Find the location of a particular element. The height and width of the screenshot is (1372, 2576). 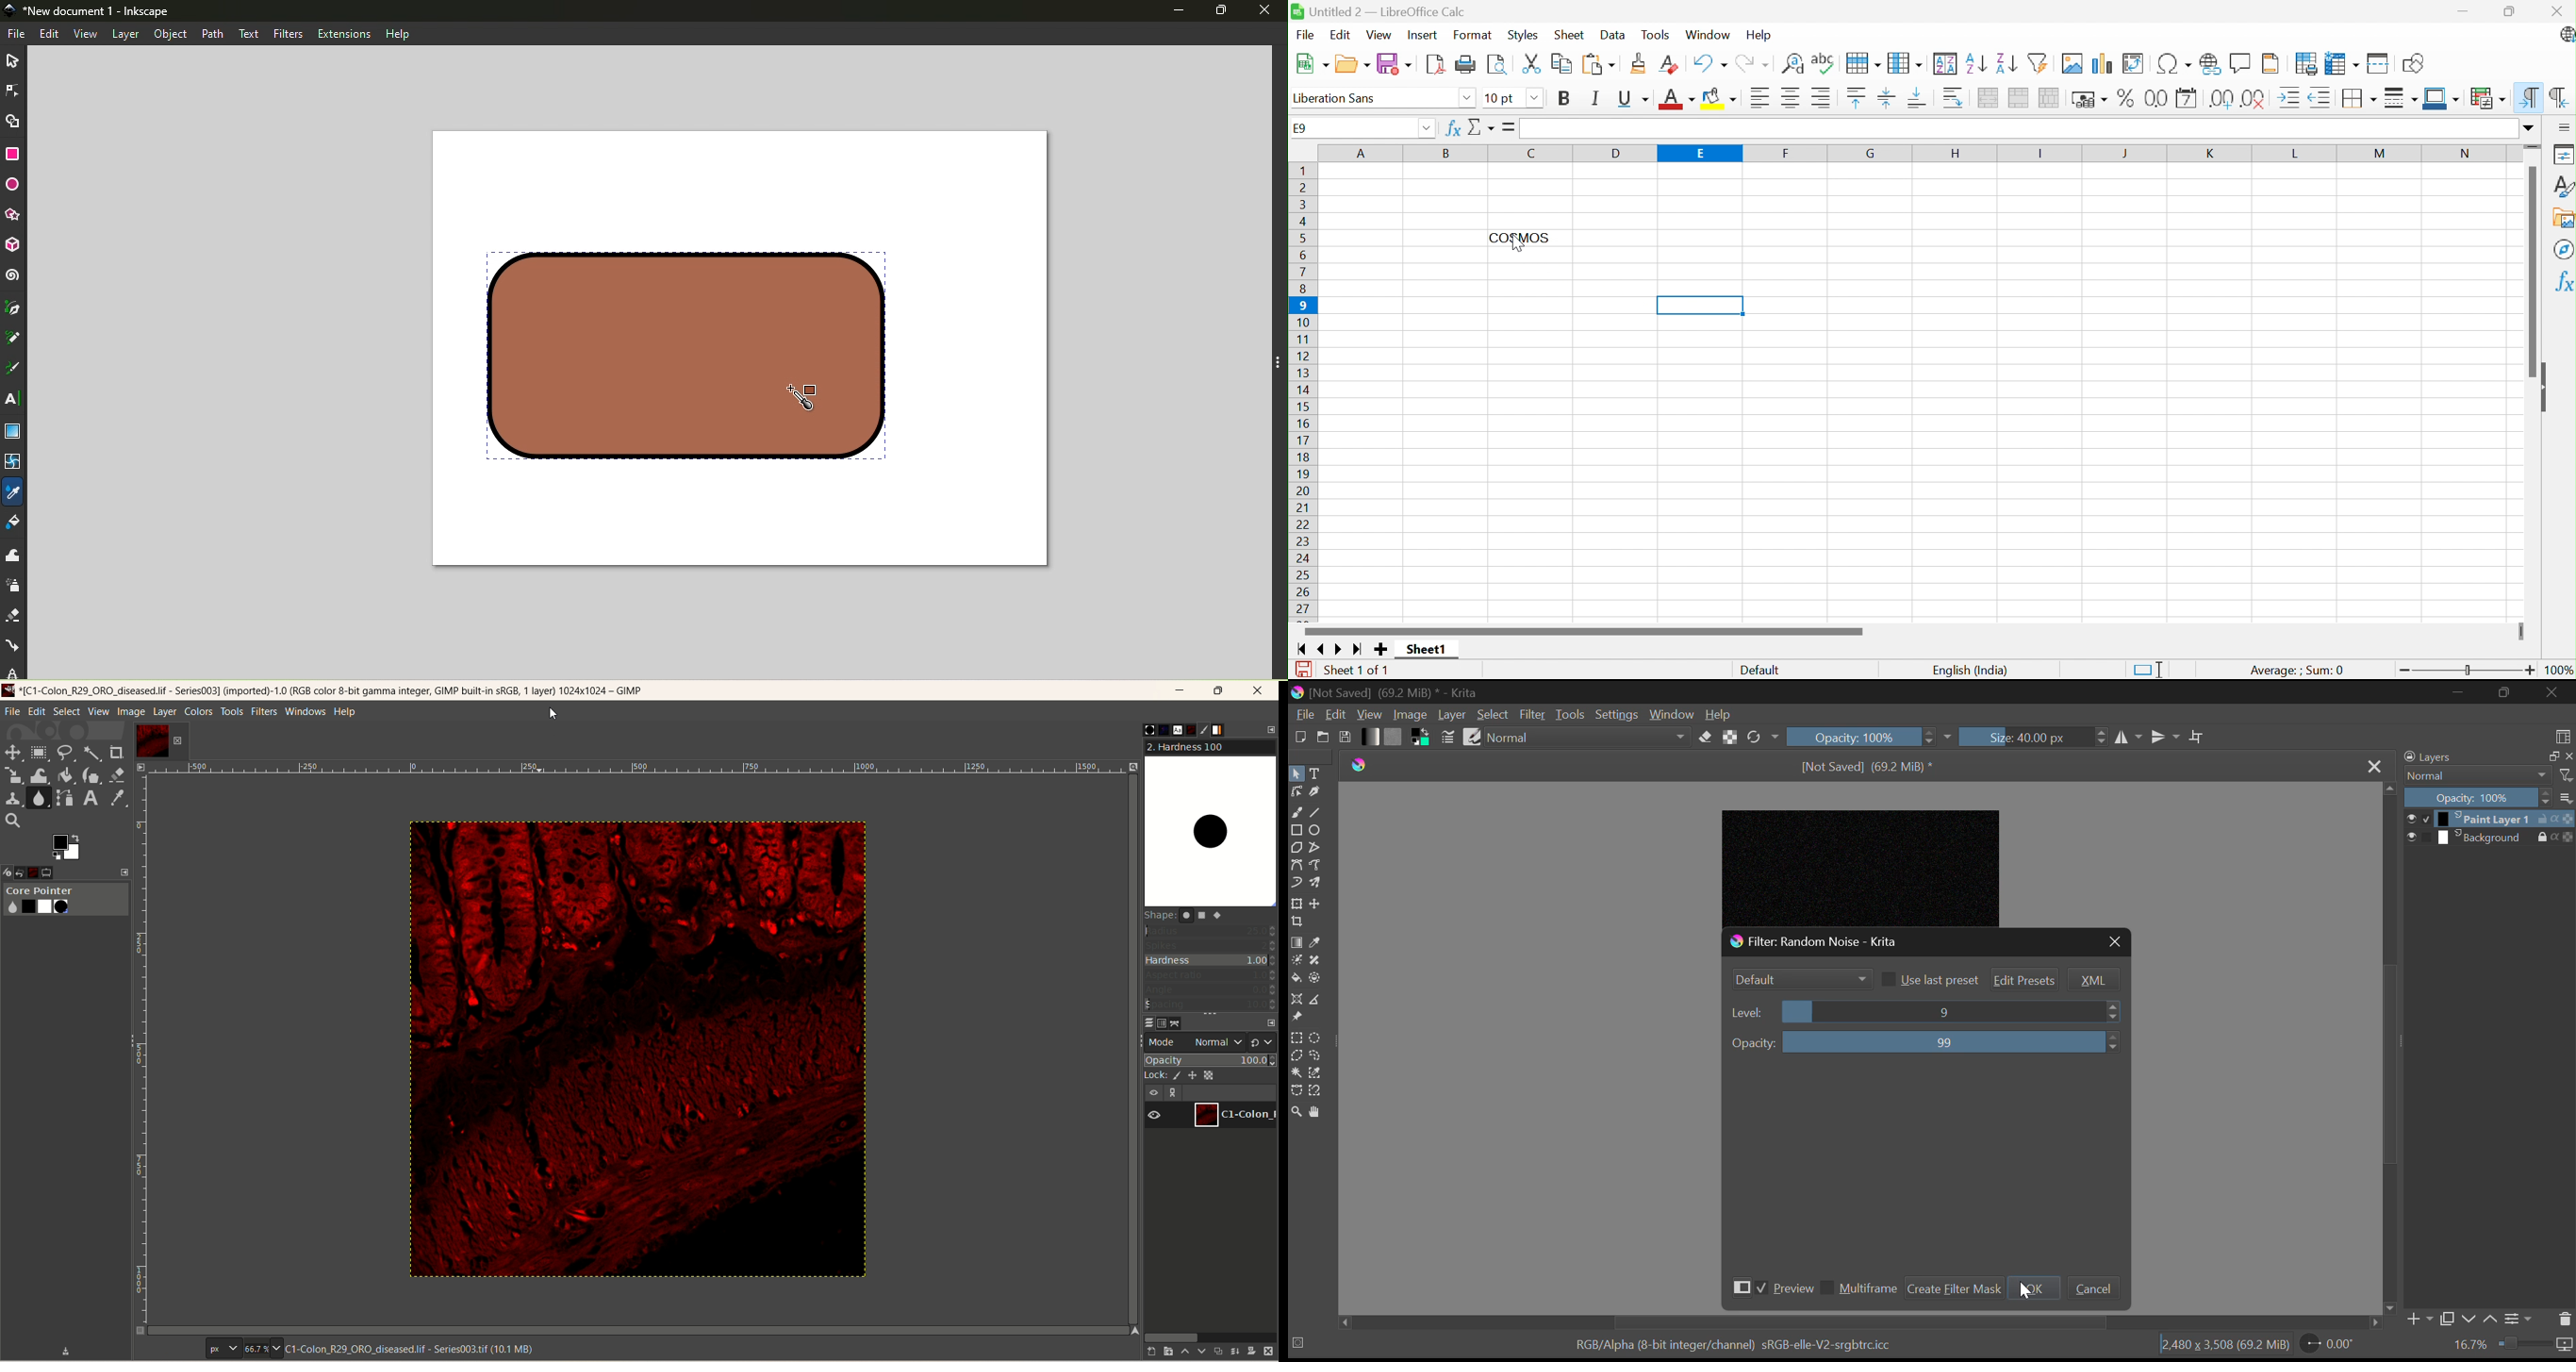

Settings is located at coordinates (2517, 1319).